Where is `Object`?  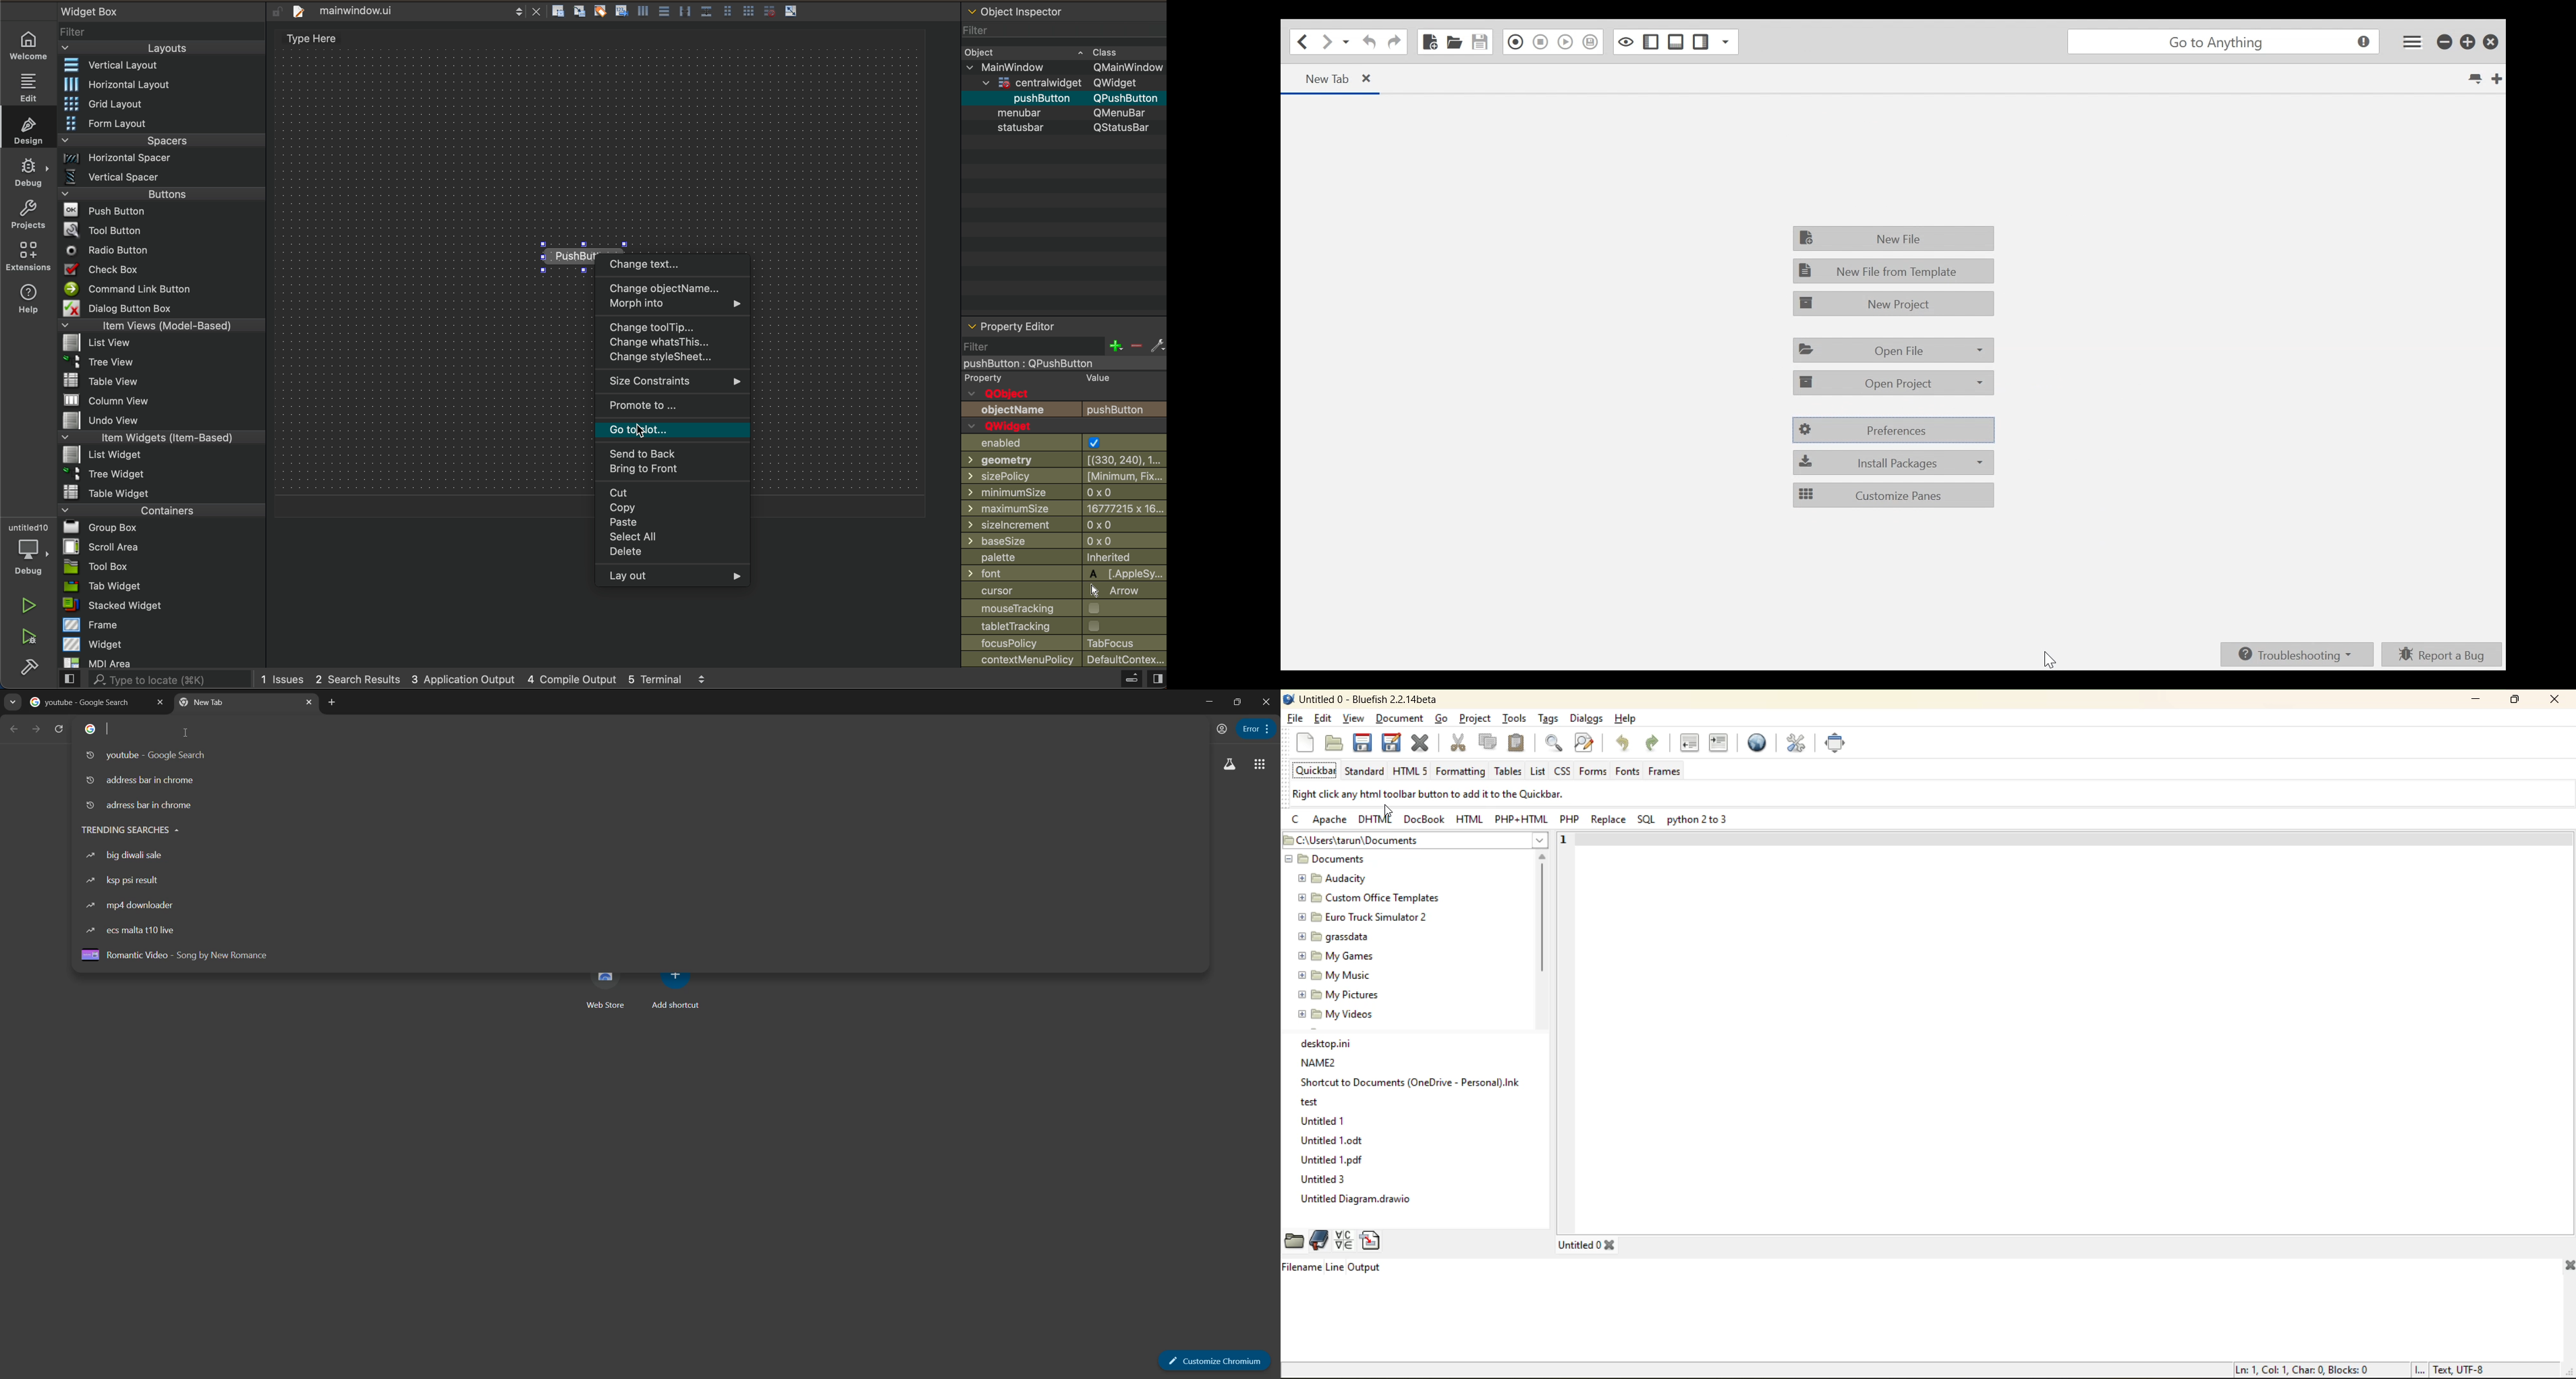
Object is located at coordinates (982, 53).